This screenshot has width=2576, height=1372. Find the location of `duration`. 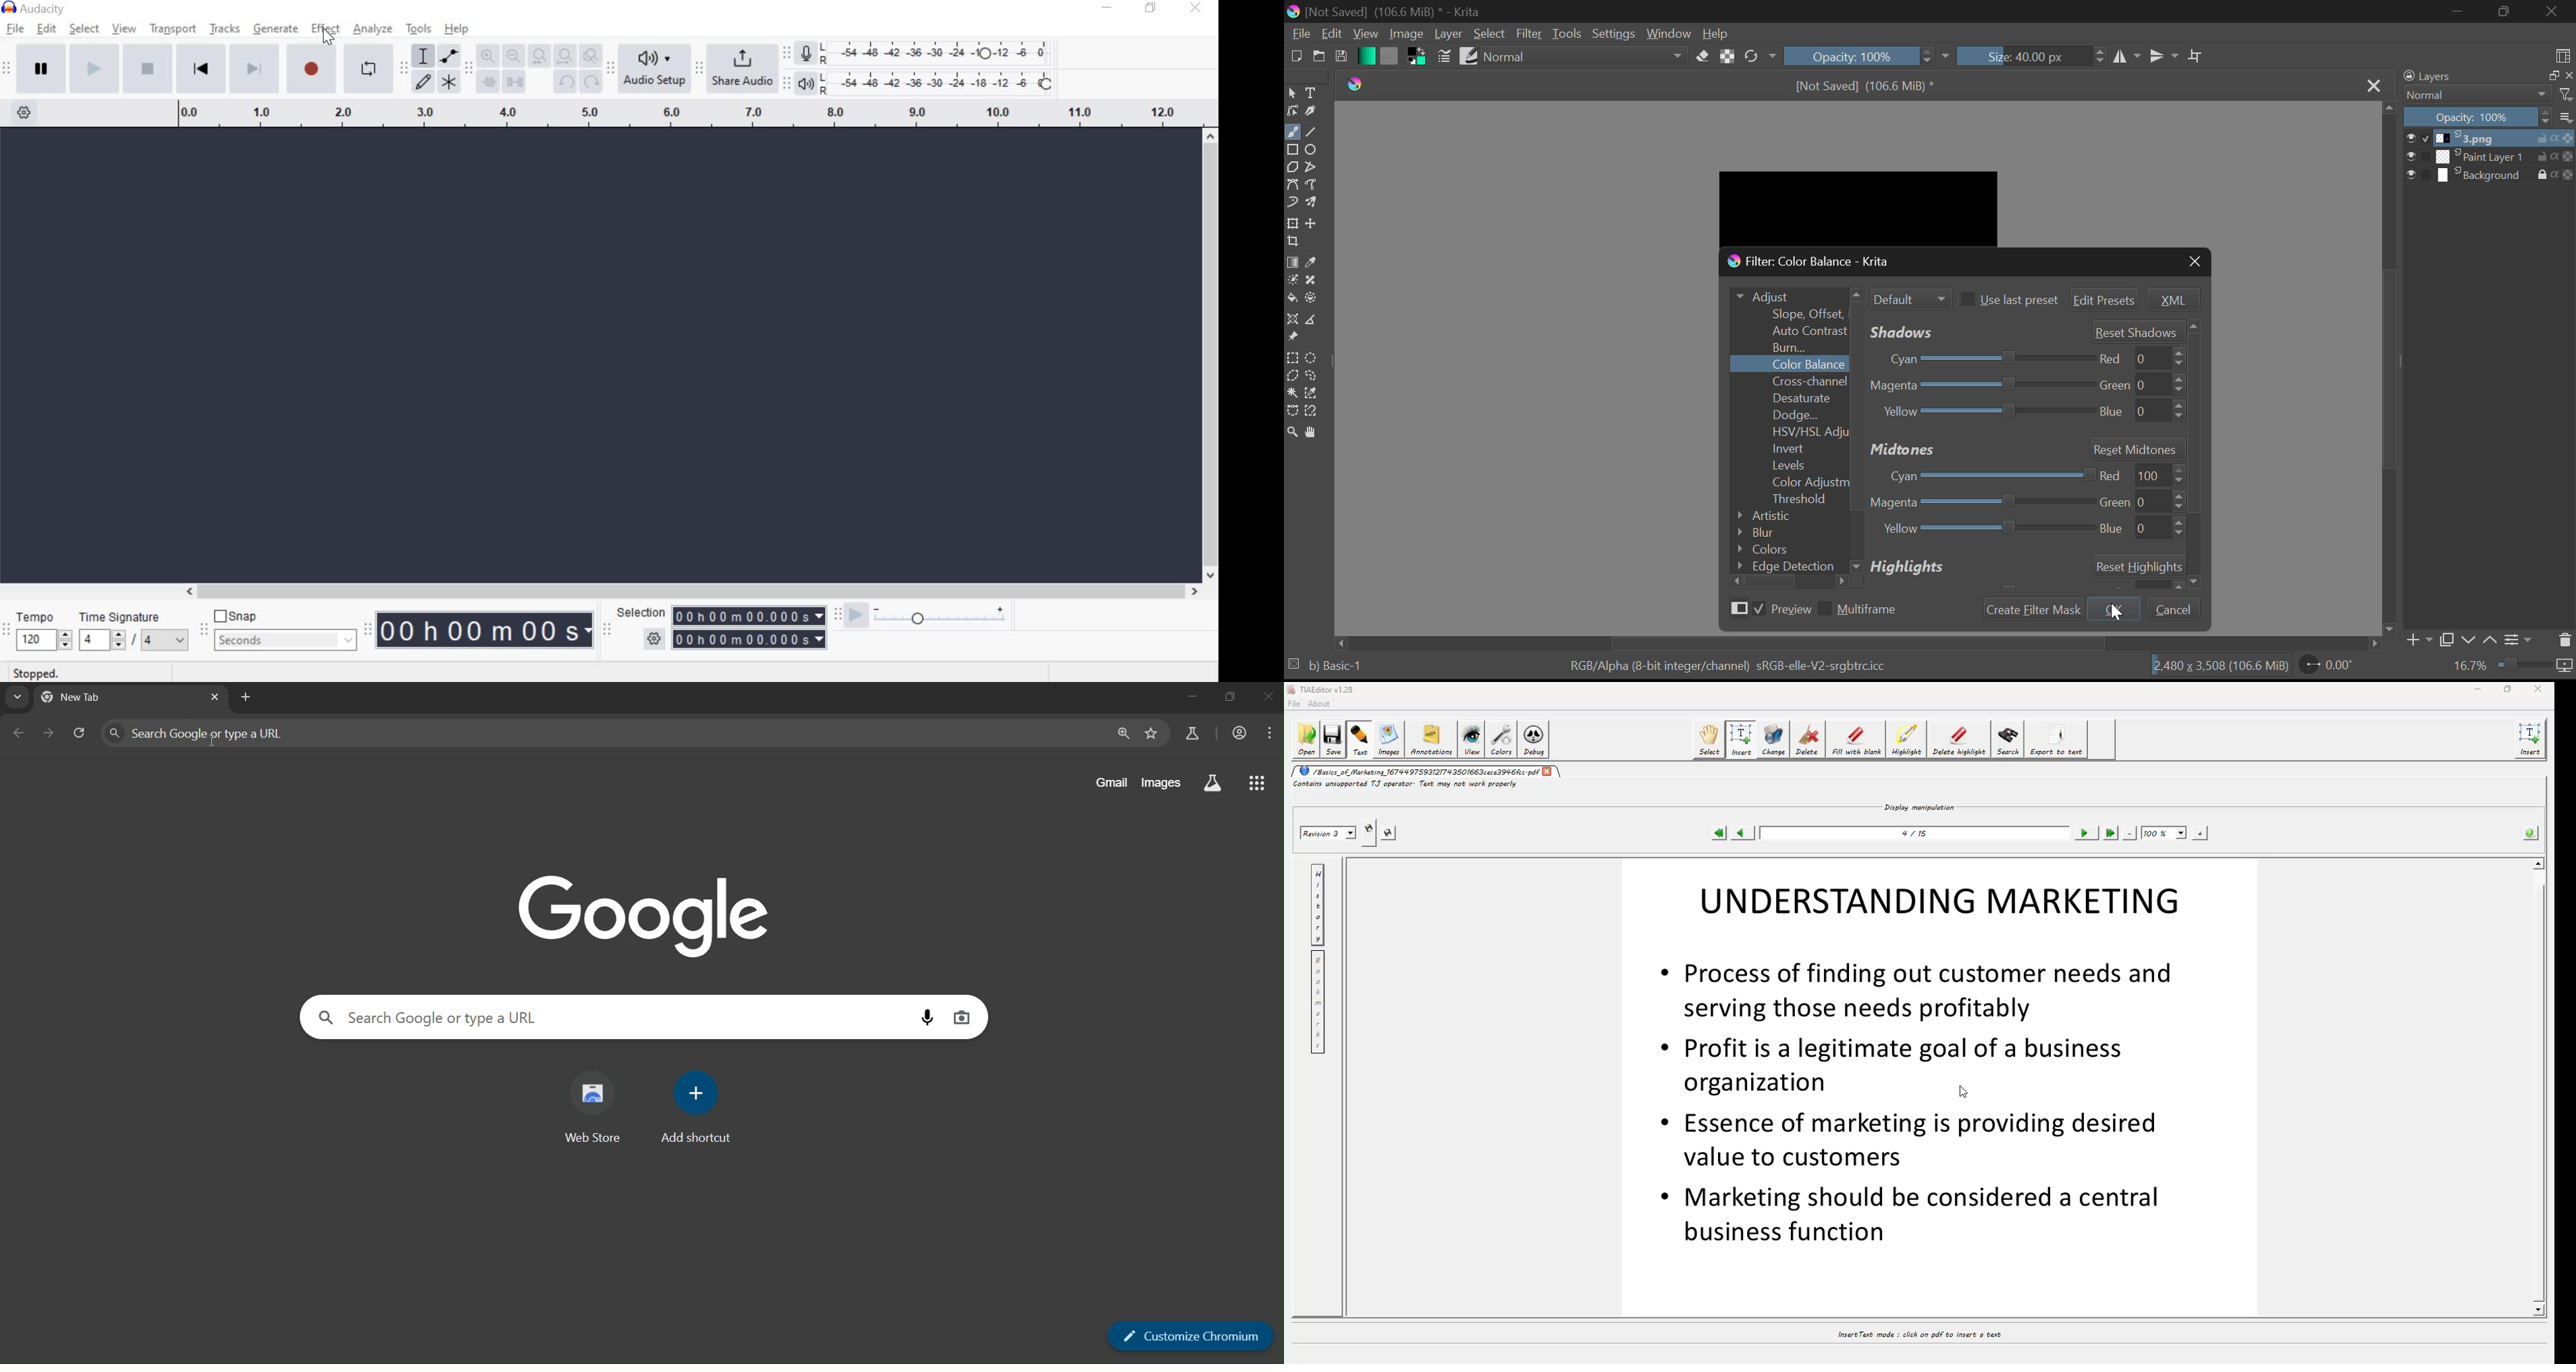

duration is located at coordinates (2535, 667).